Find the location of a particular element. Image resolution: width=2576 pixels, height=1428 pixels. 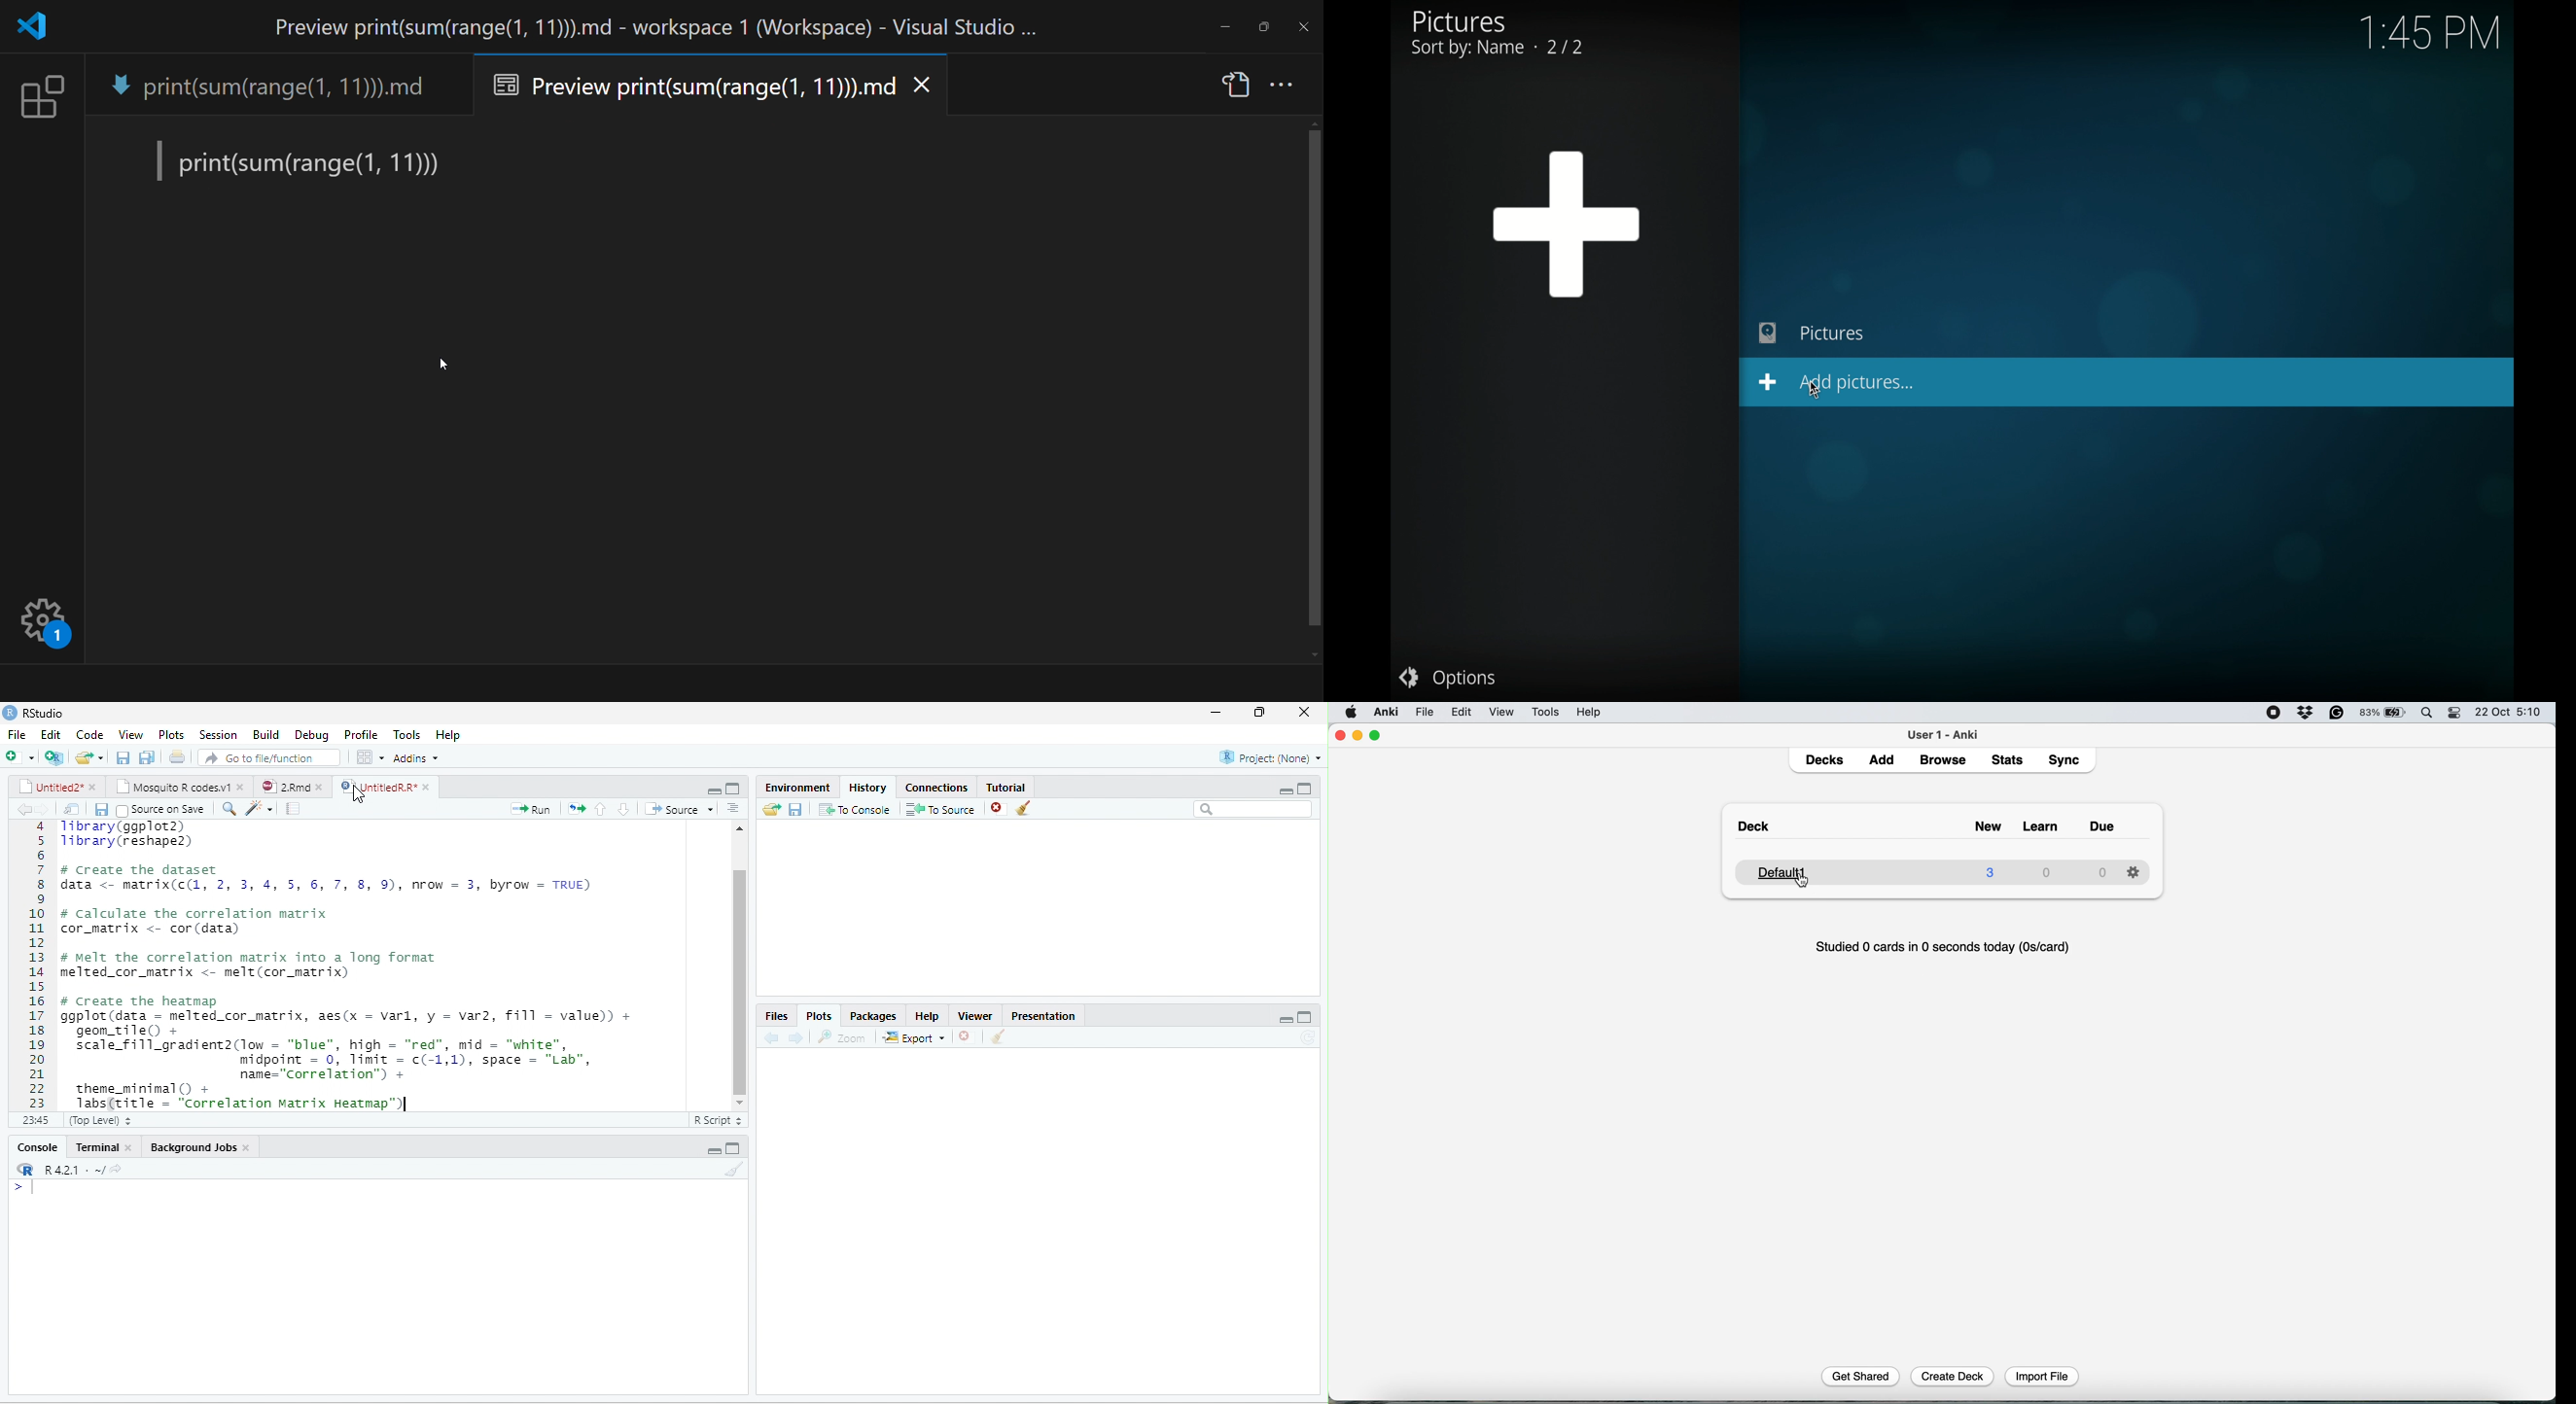

environment  is located at coordinates (790, 786).